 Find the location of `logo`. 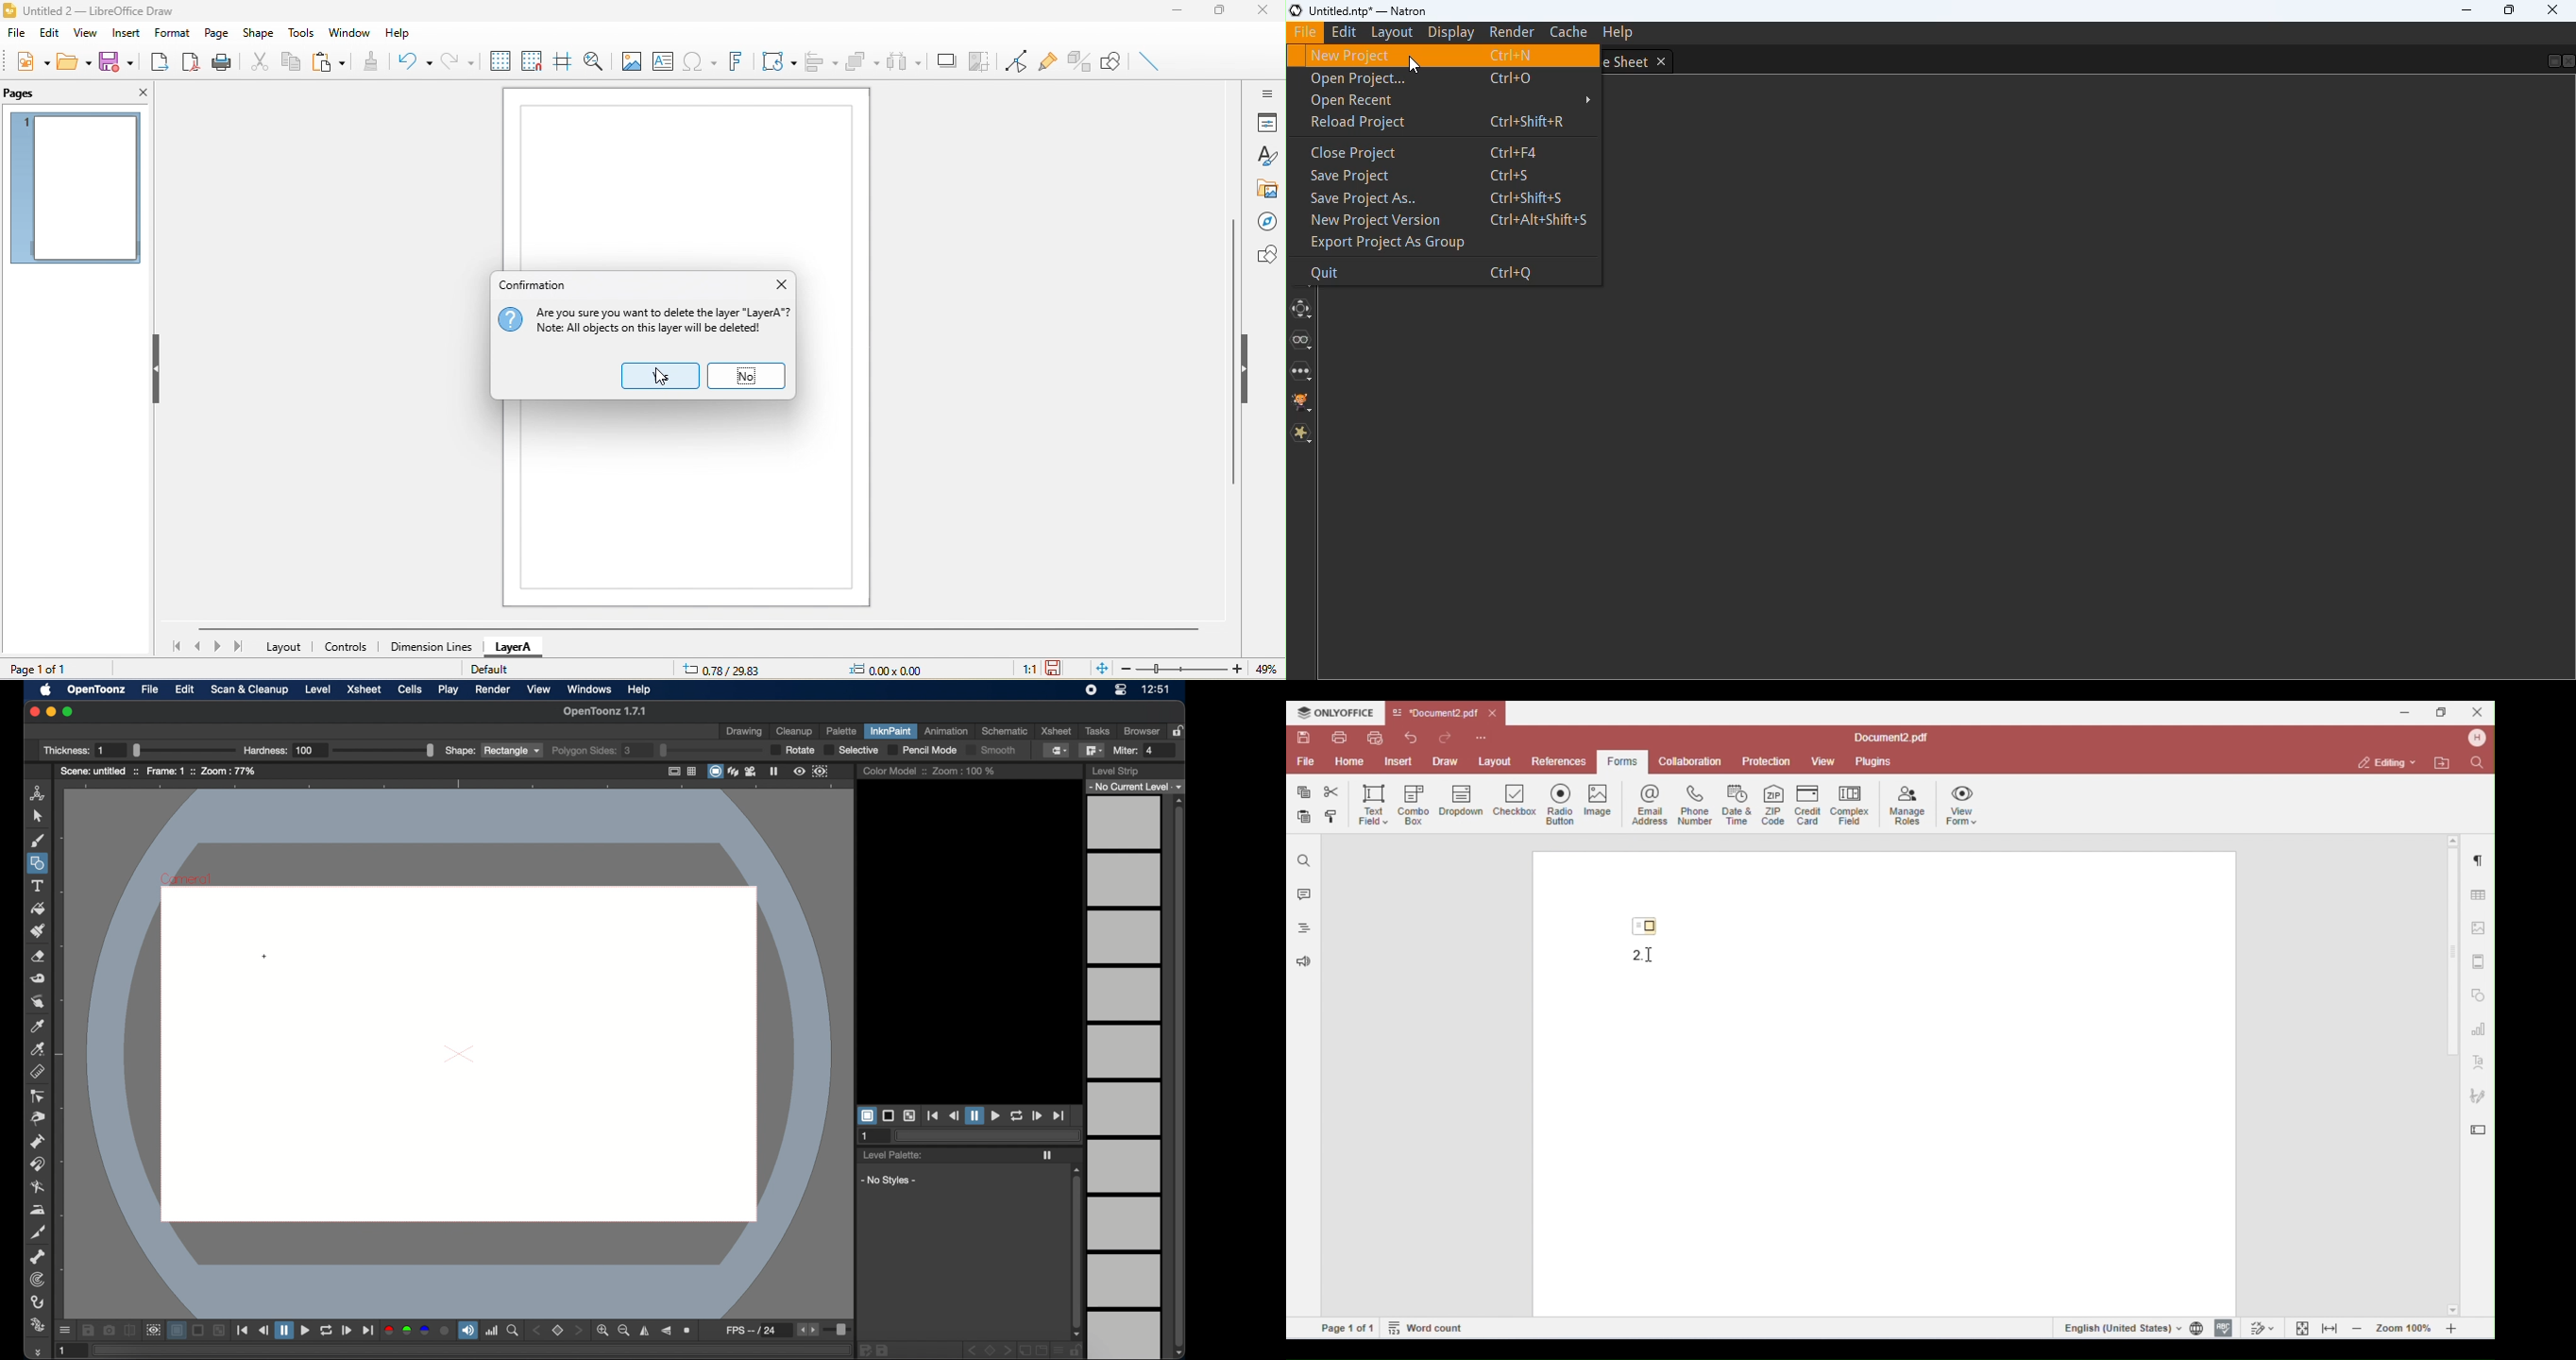

logo is located at coordinates (9, 8).